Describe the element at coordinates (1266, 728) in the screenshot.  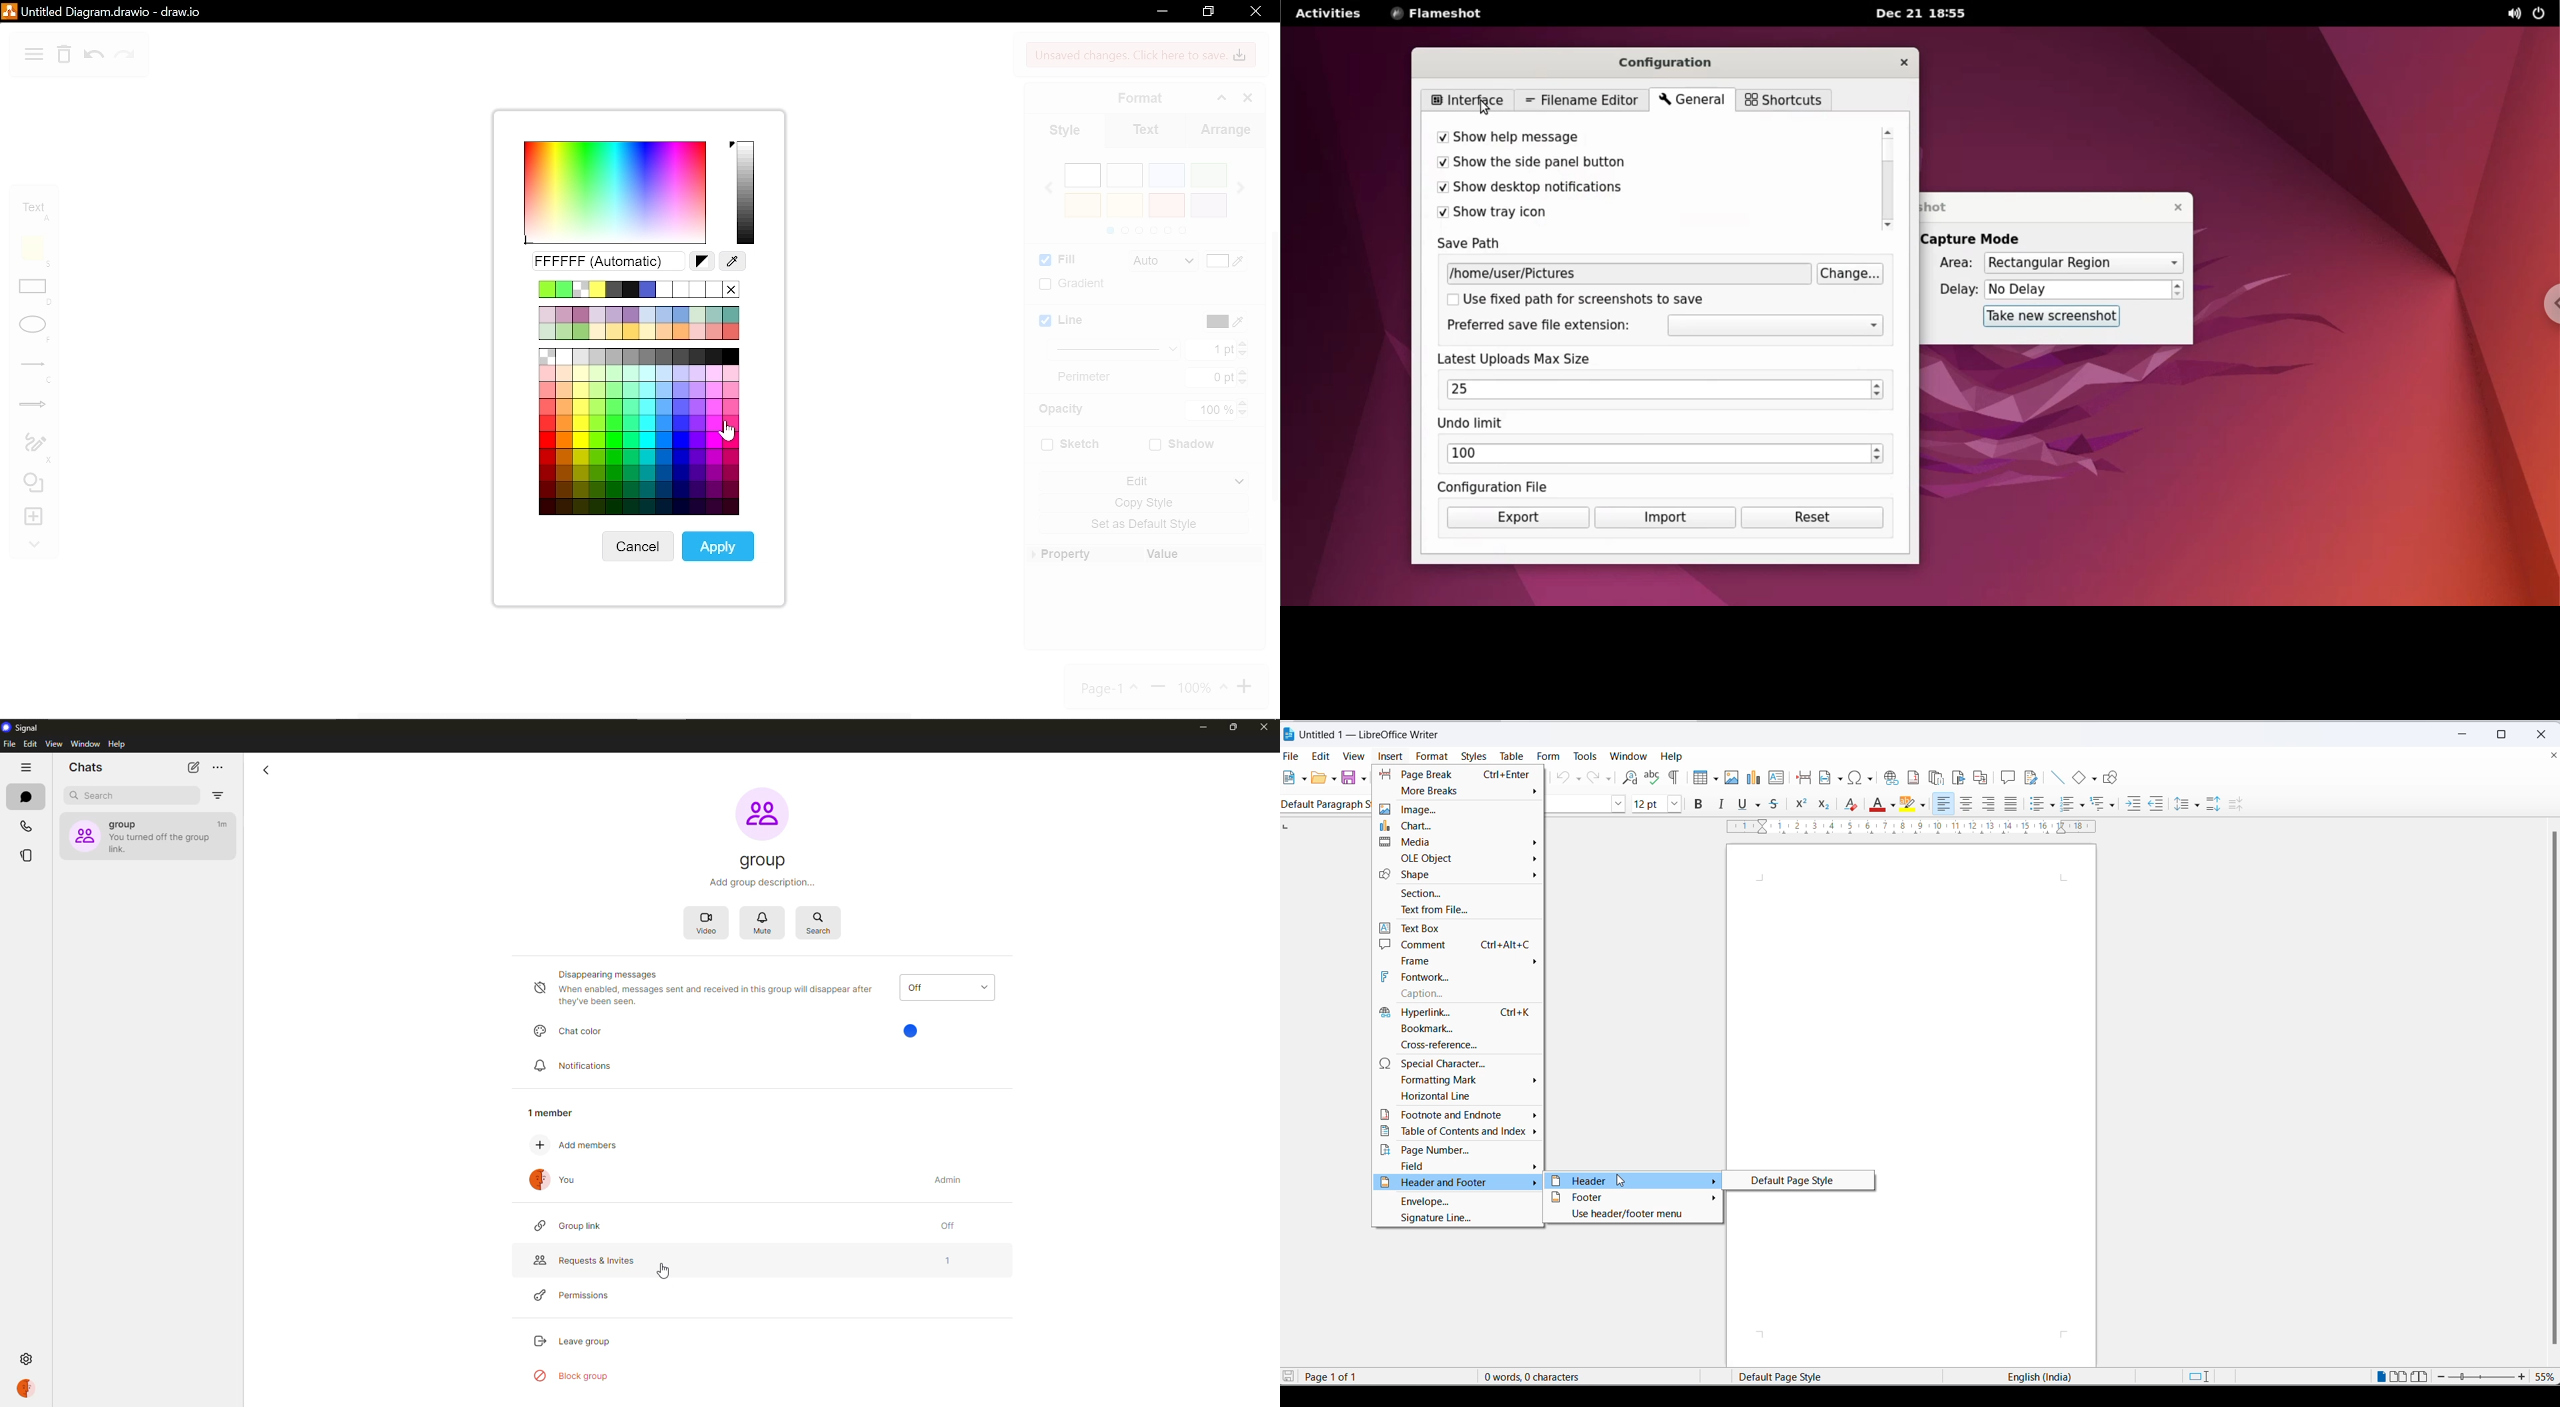
I see `close` at that location.